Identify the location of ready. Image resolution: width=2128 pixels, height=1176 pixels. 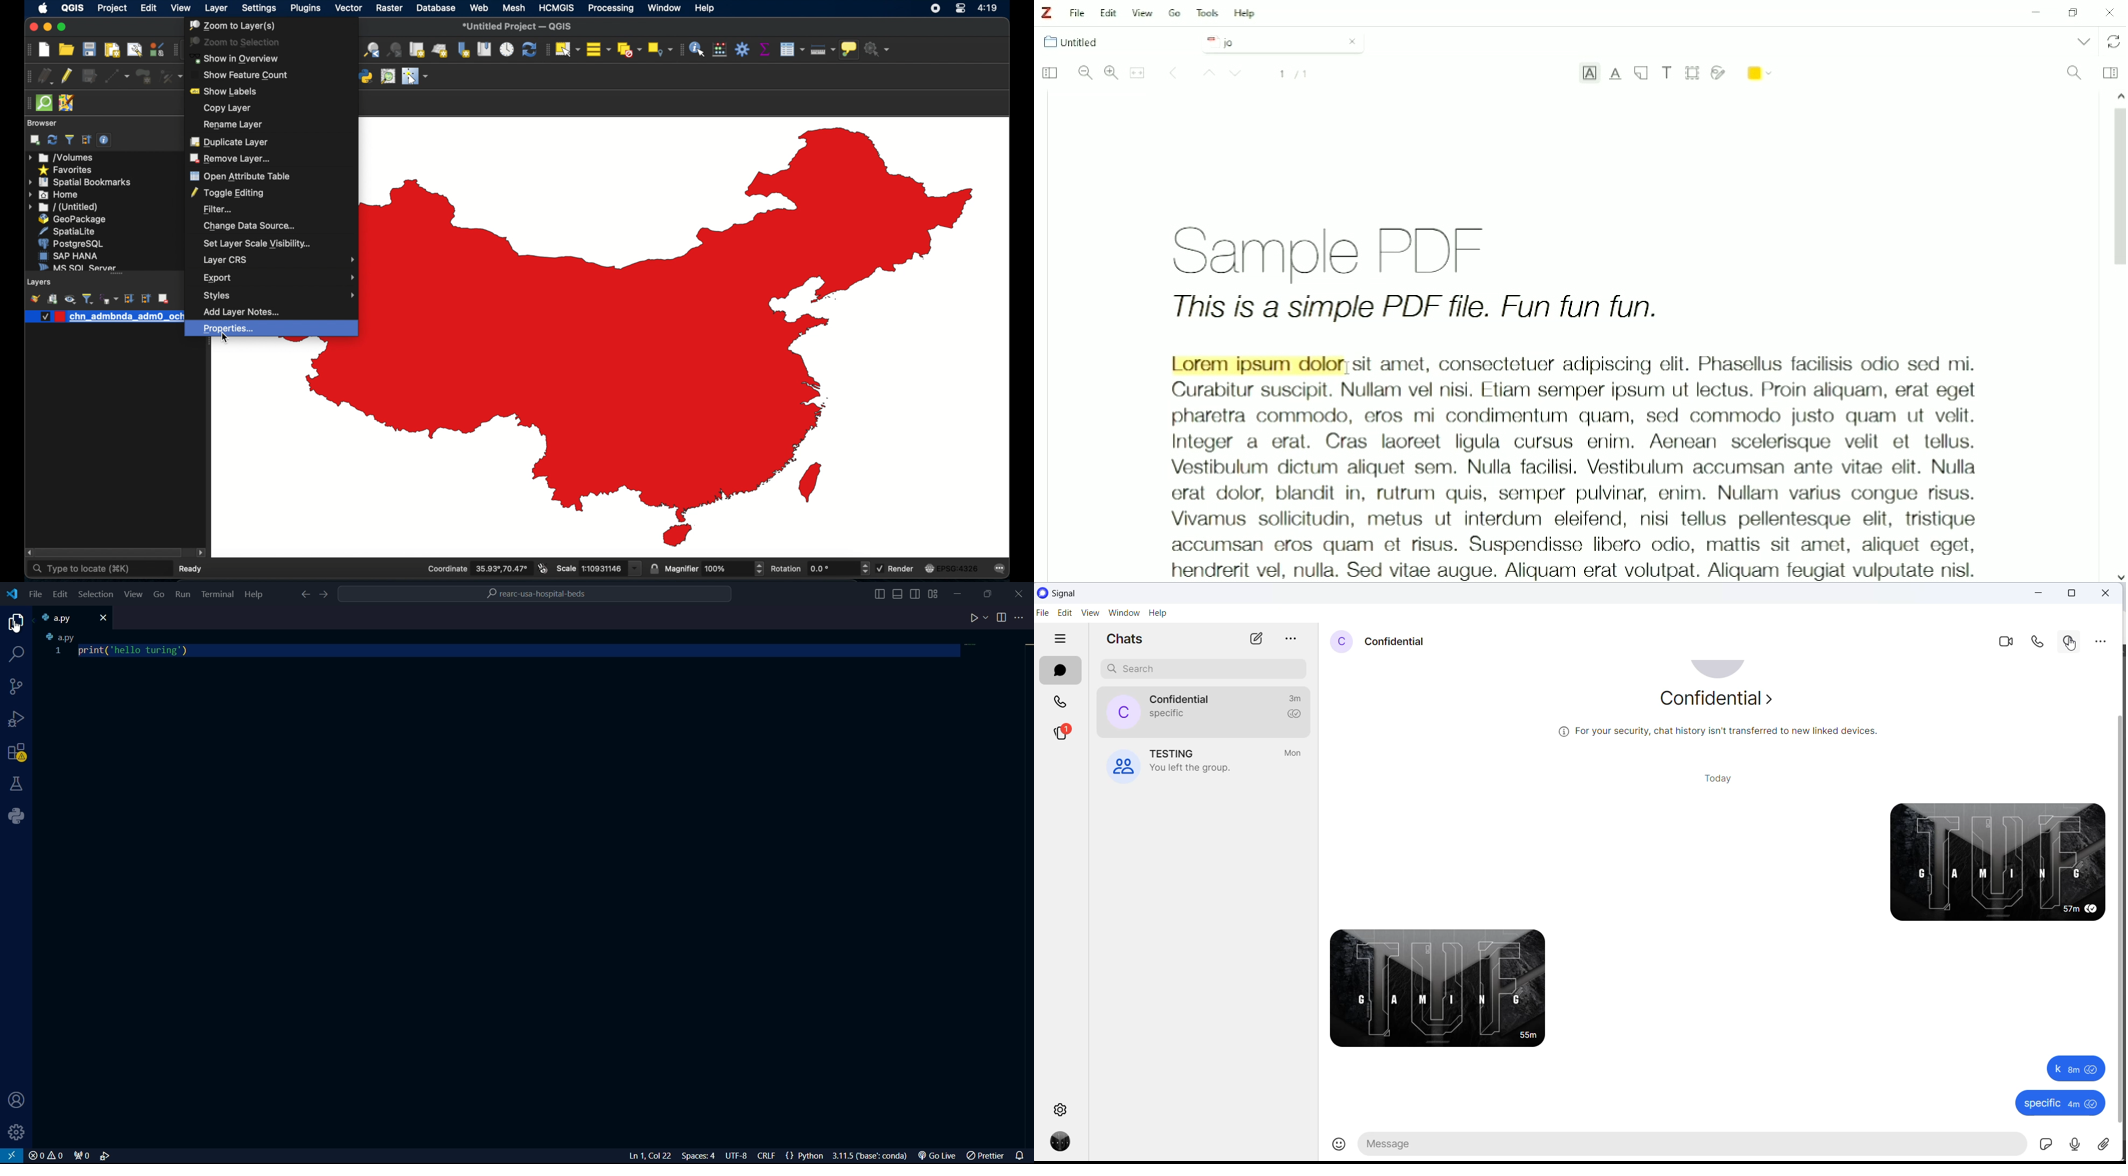
(193, 568).